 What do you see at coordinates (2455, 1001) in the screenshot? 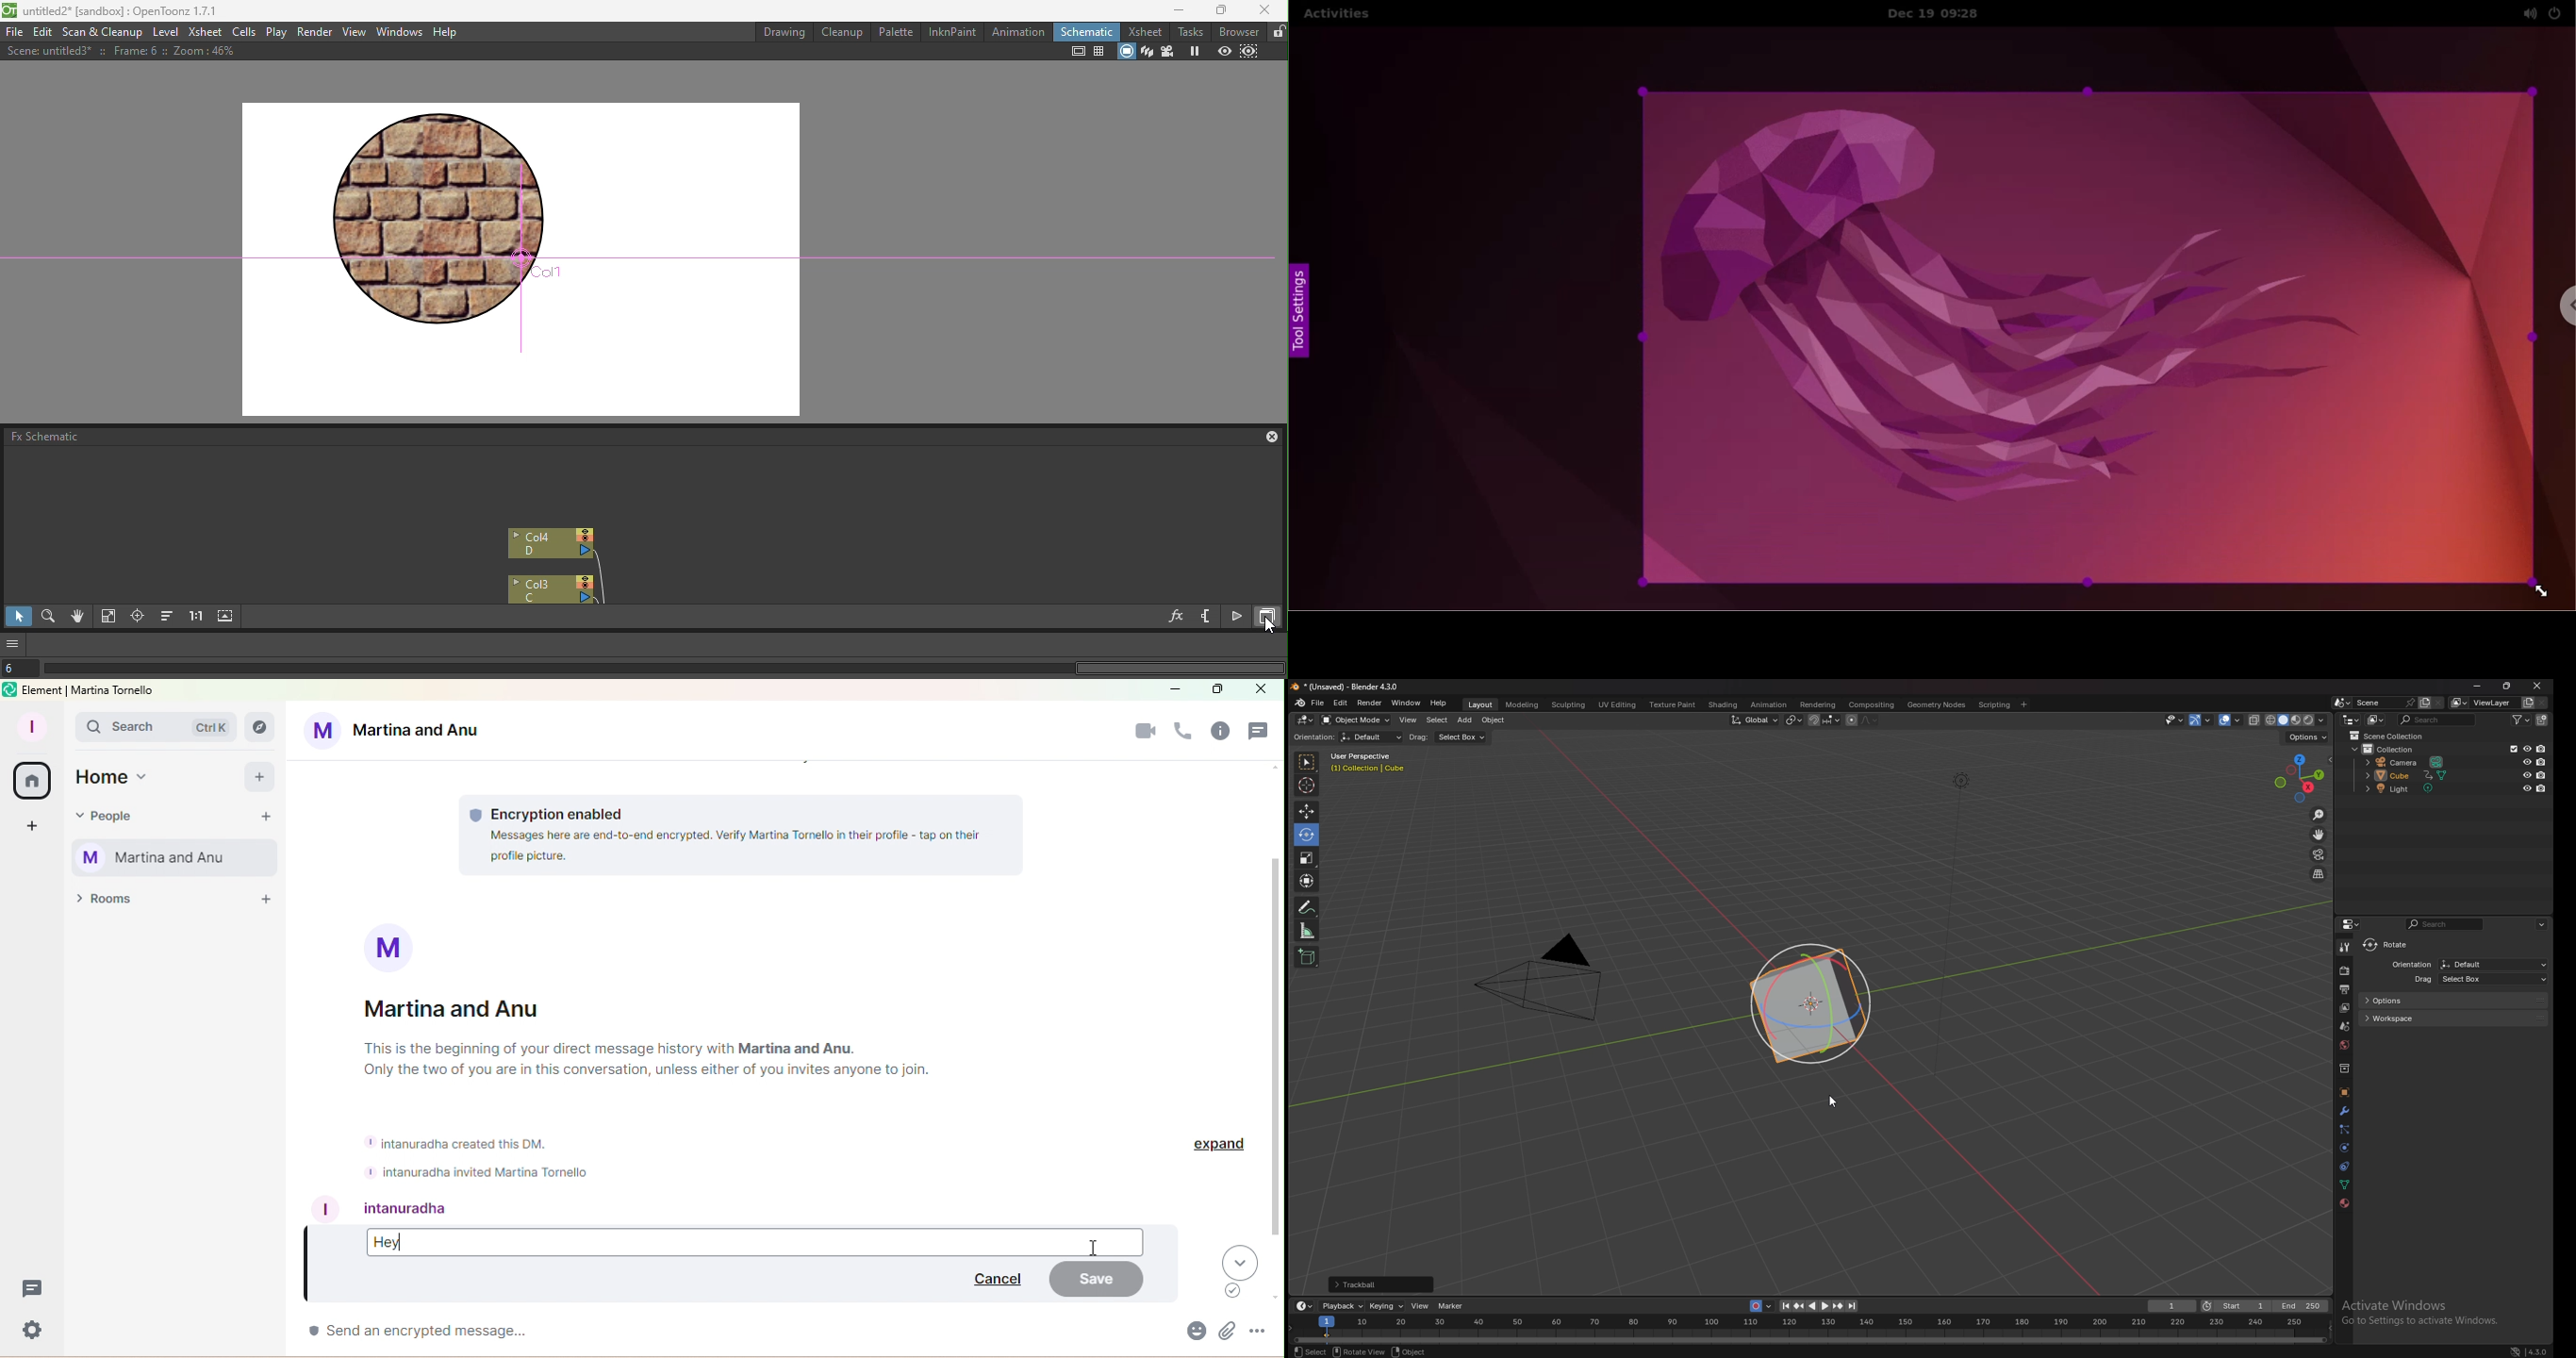
I see `options` at bounding box center [2455, 1001].